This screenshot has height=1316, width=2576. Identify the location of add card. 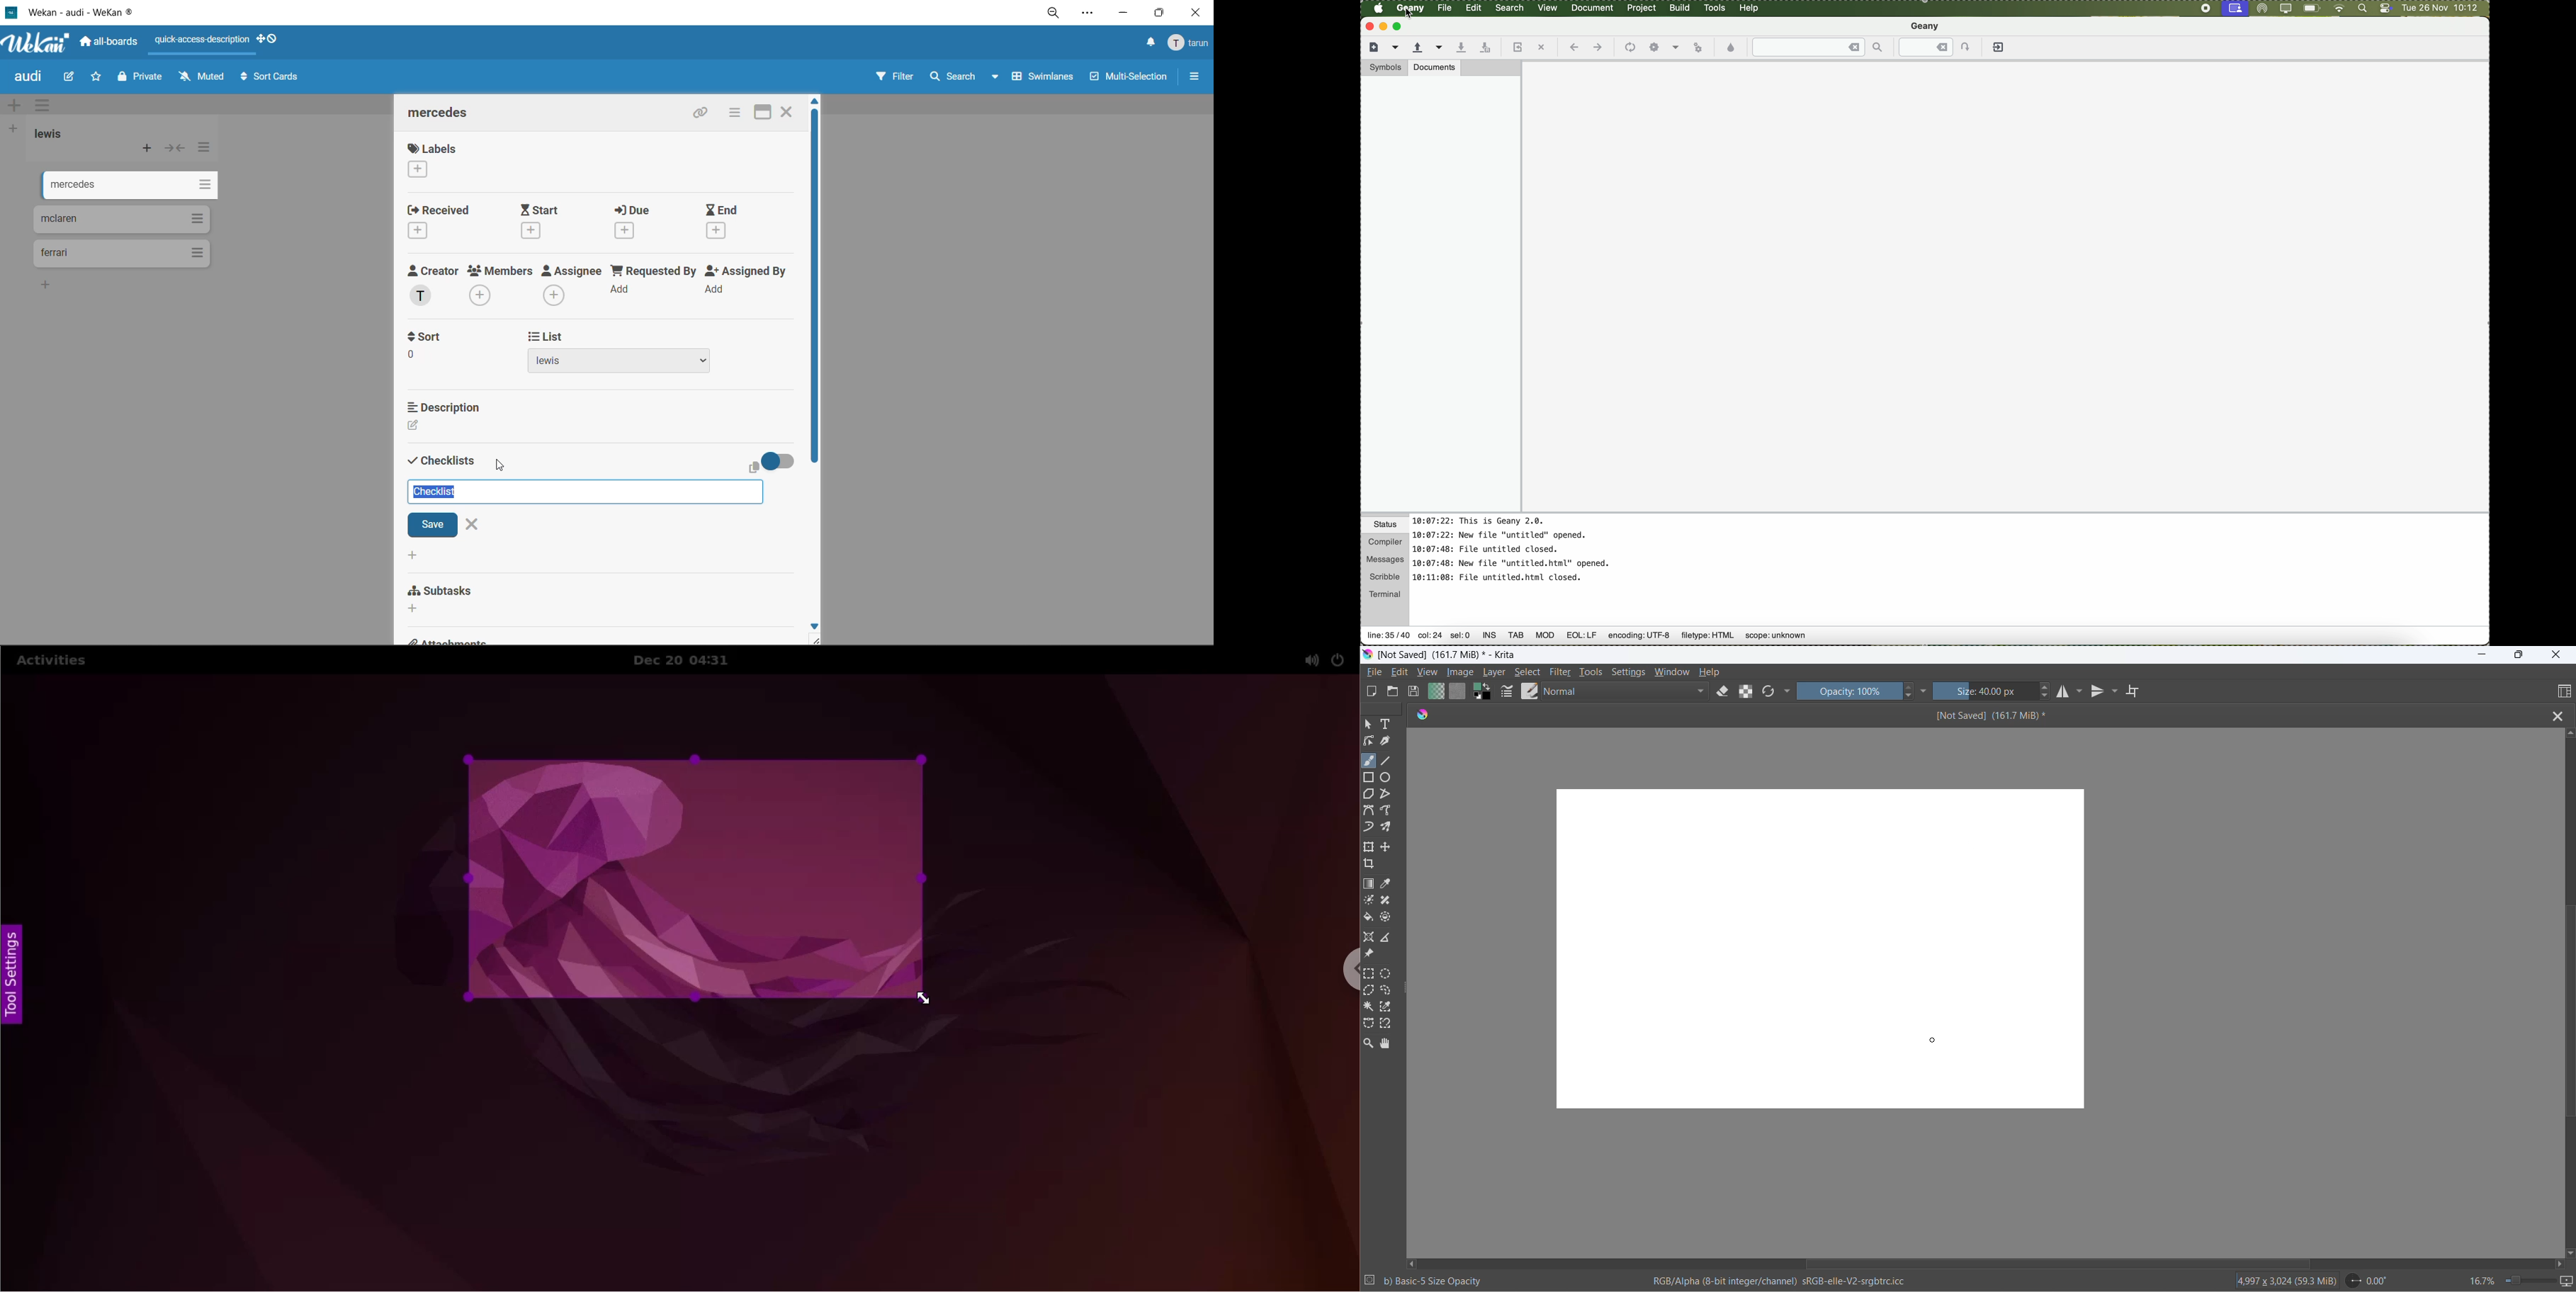
(148, 151).